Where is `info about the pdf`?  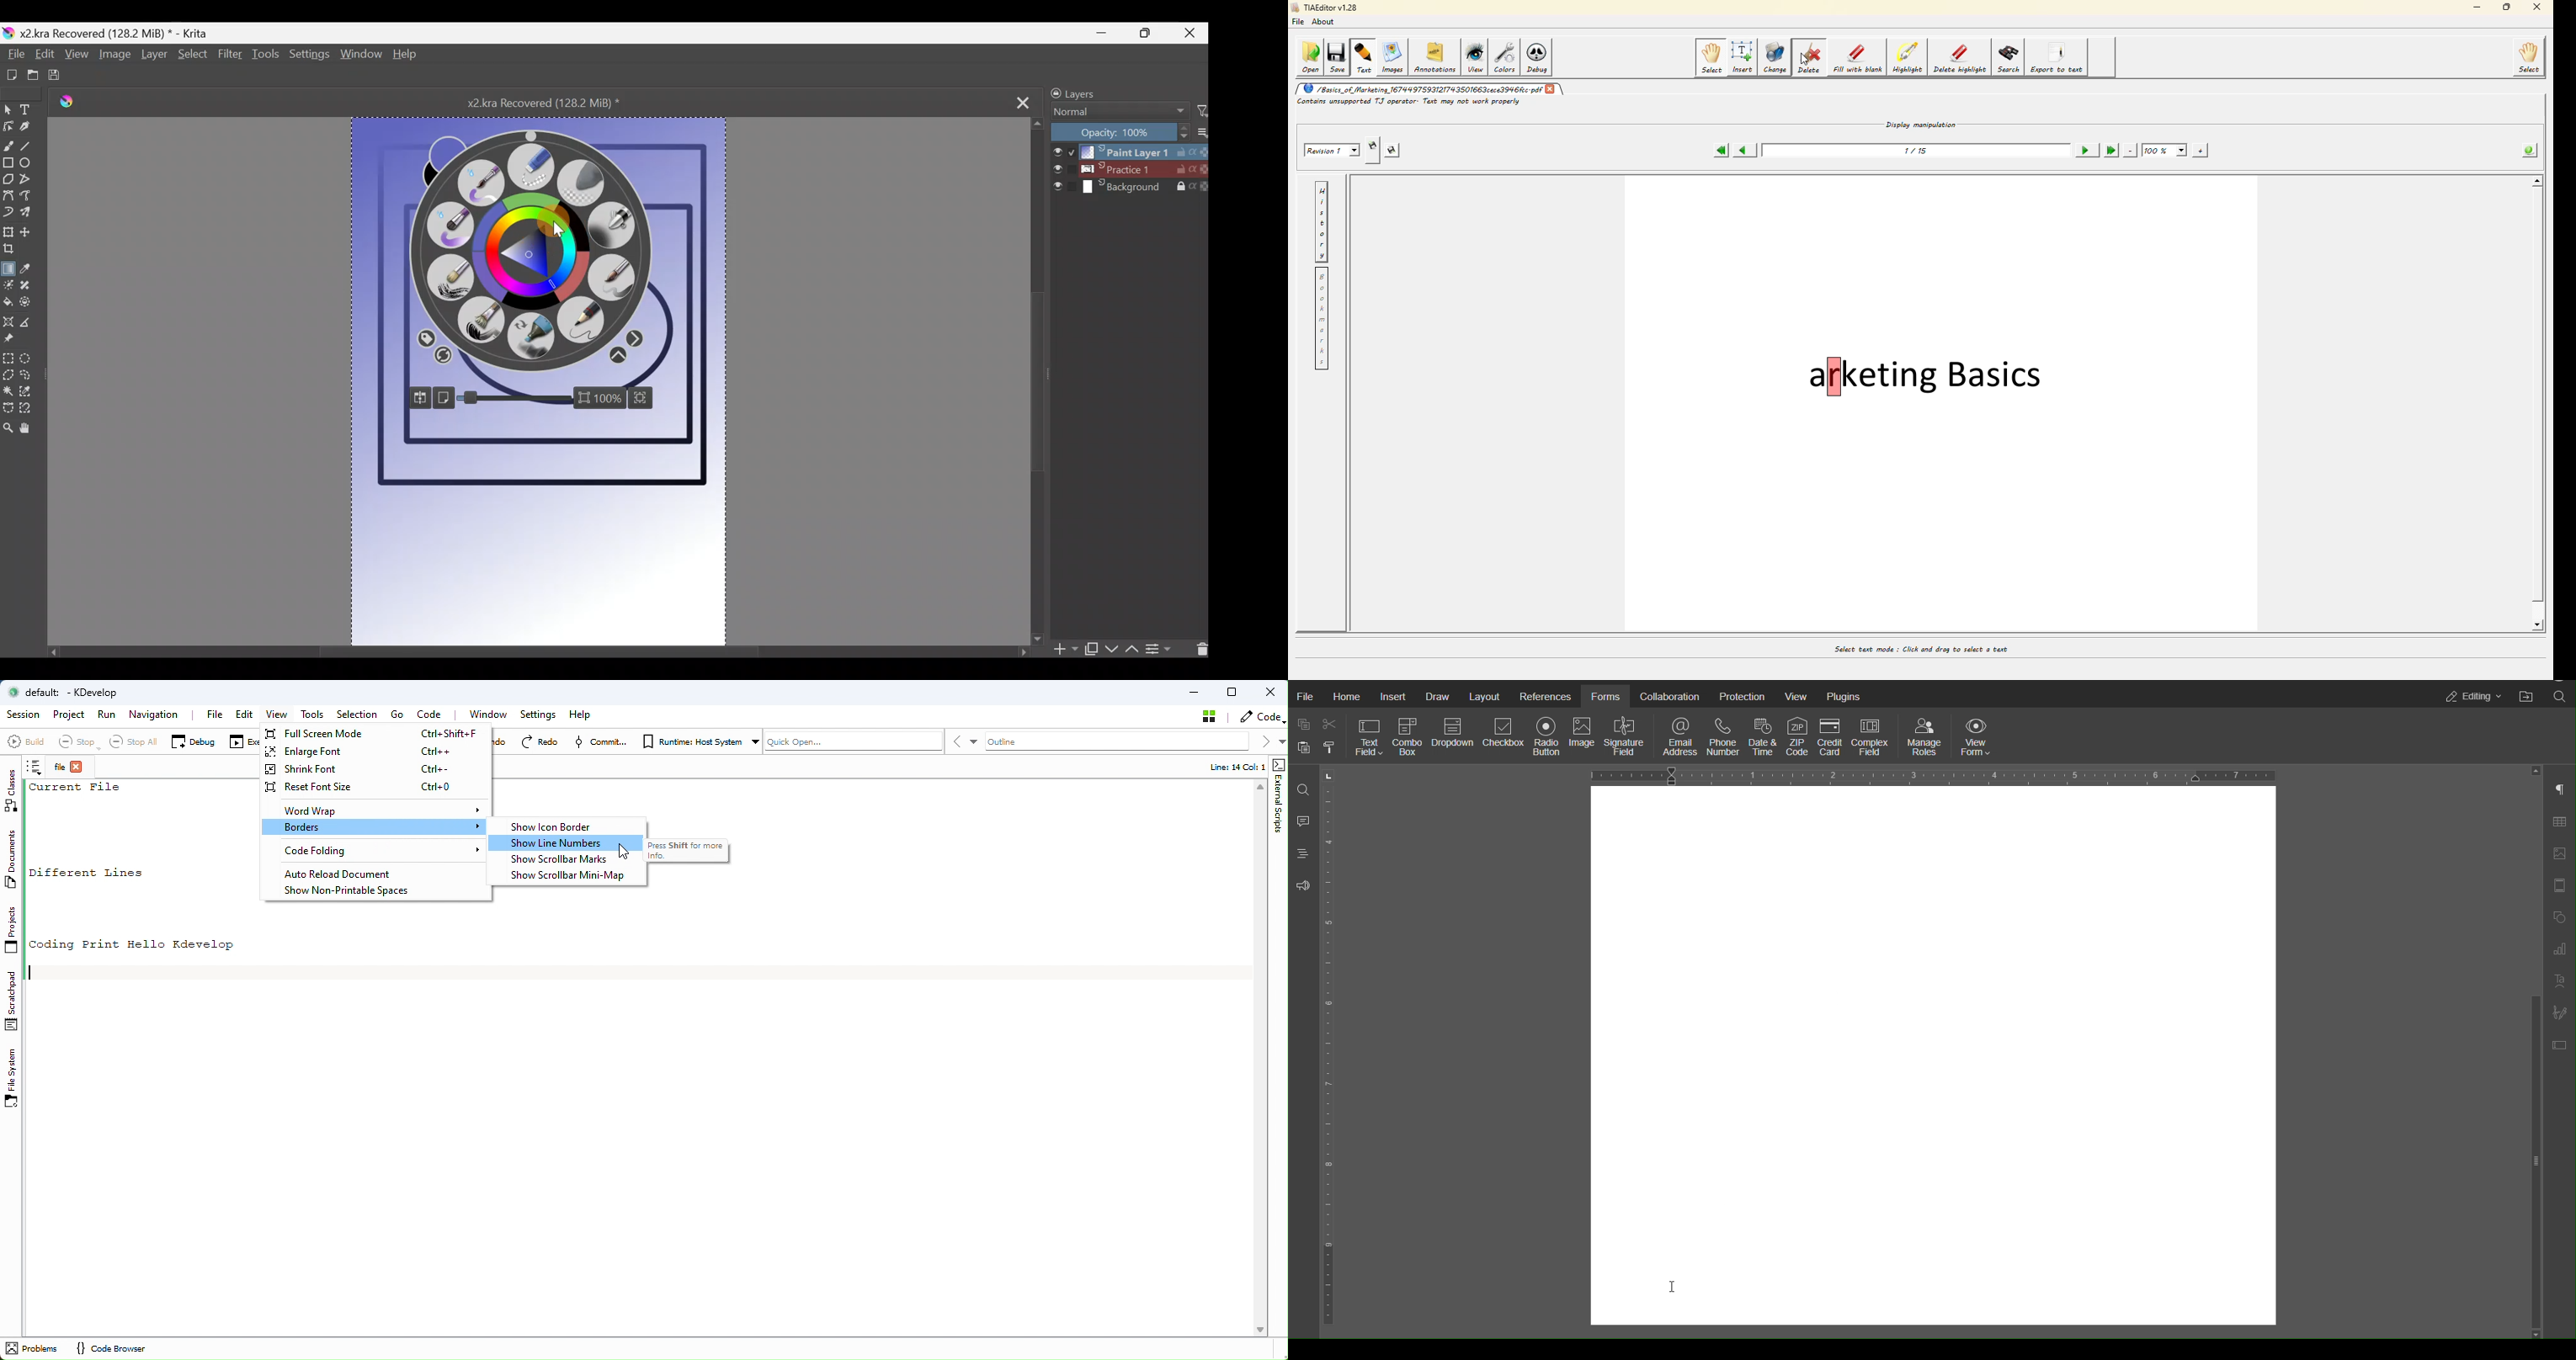
info about the pdf is located at coordinates (2531, 148).